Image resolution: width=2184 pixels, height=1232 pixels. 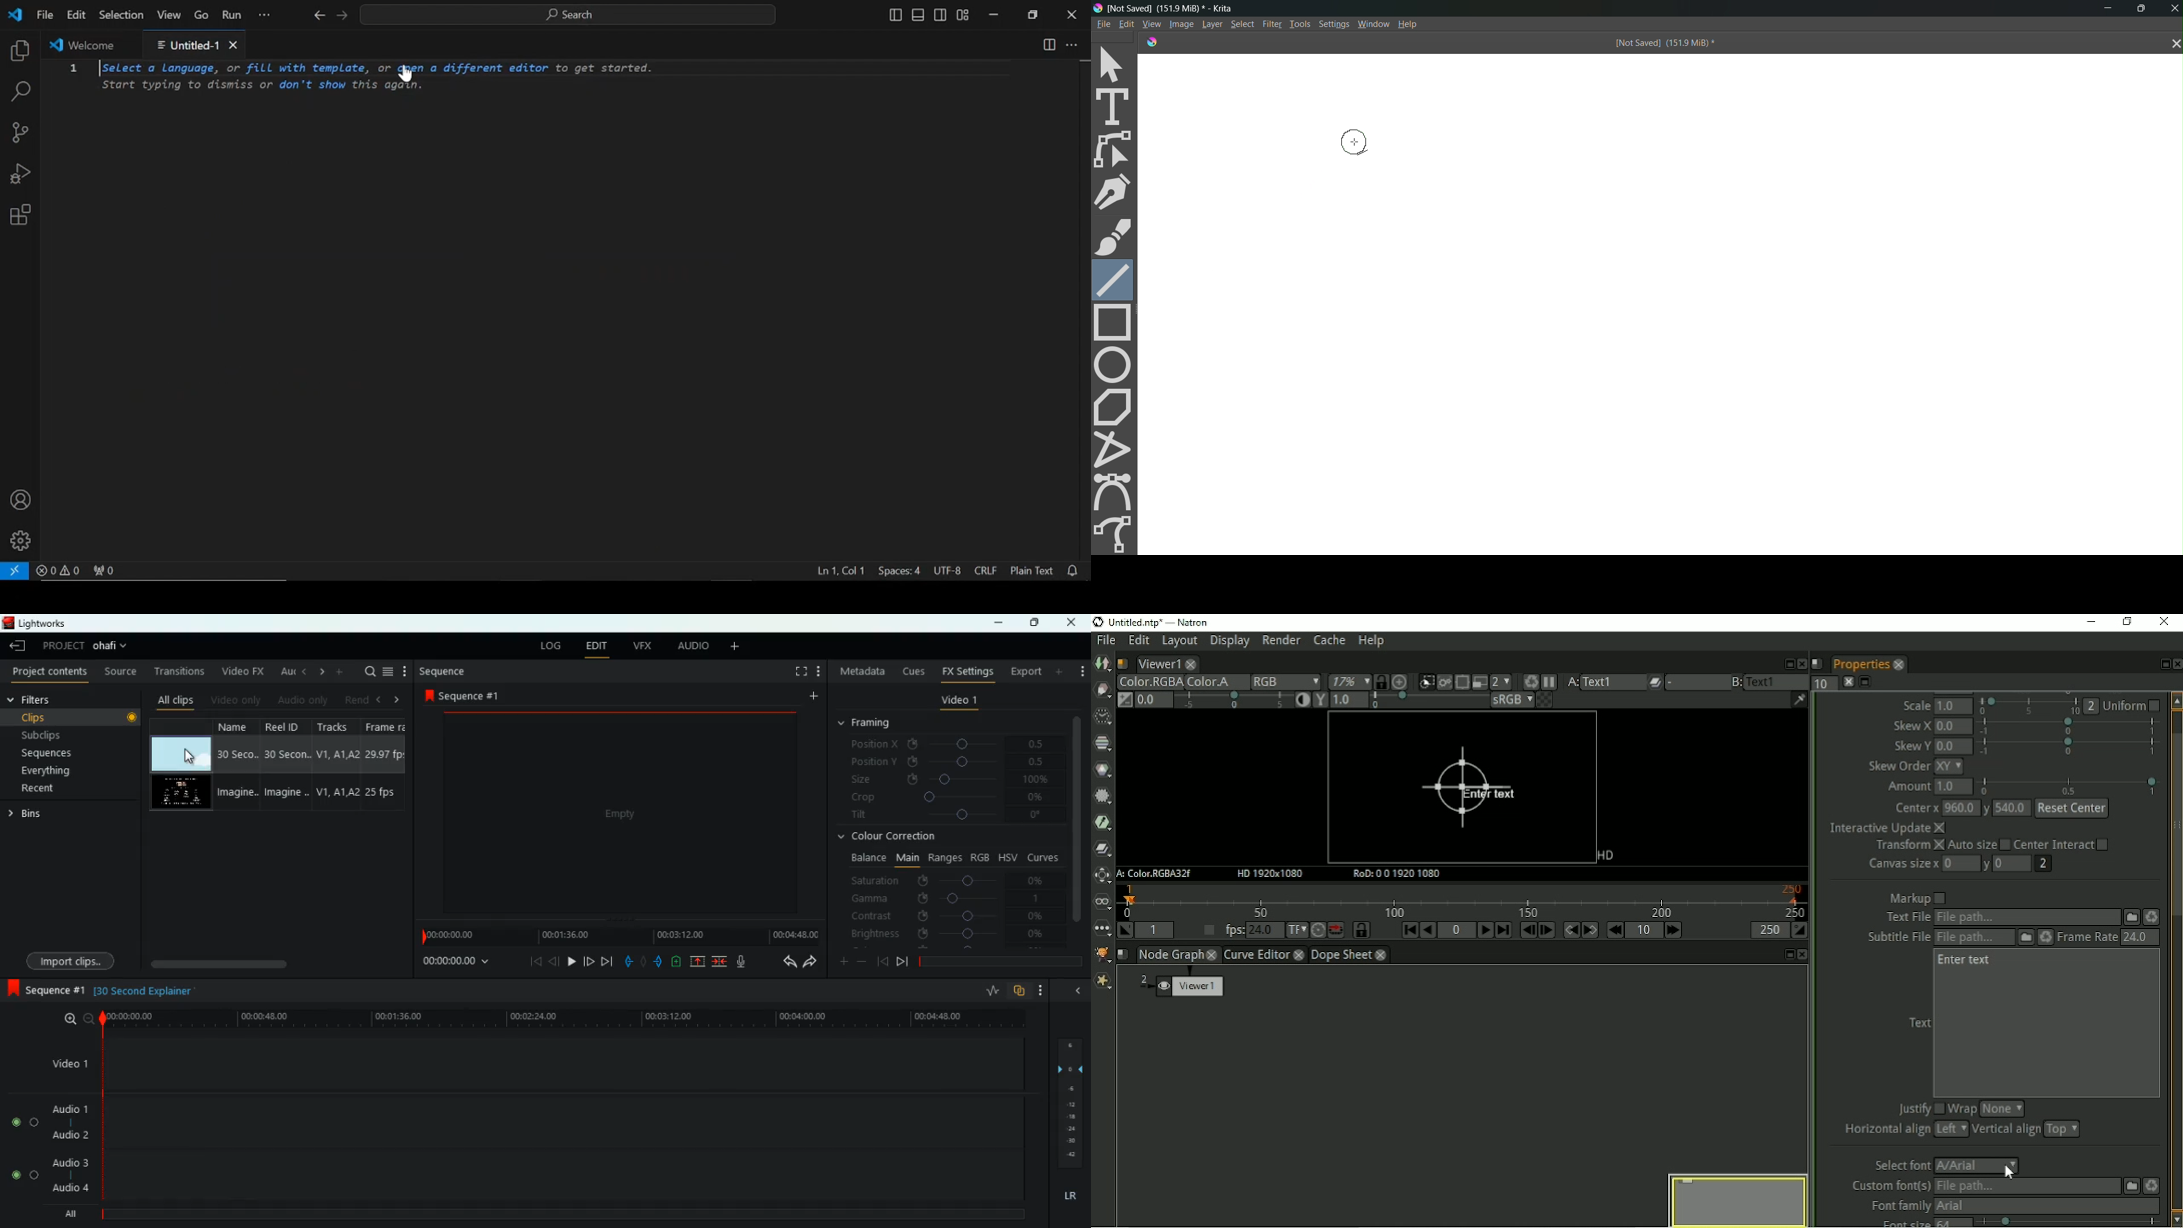 What do you see at coordinates (1034, 623) in the screenshot?
I see `maximize` at bounding box center [1034, 623].